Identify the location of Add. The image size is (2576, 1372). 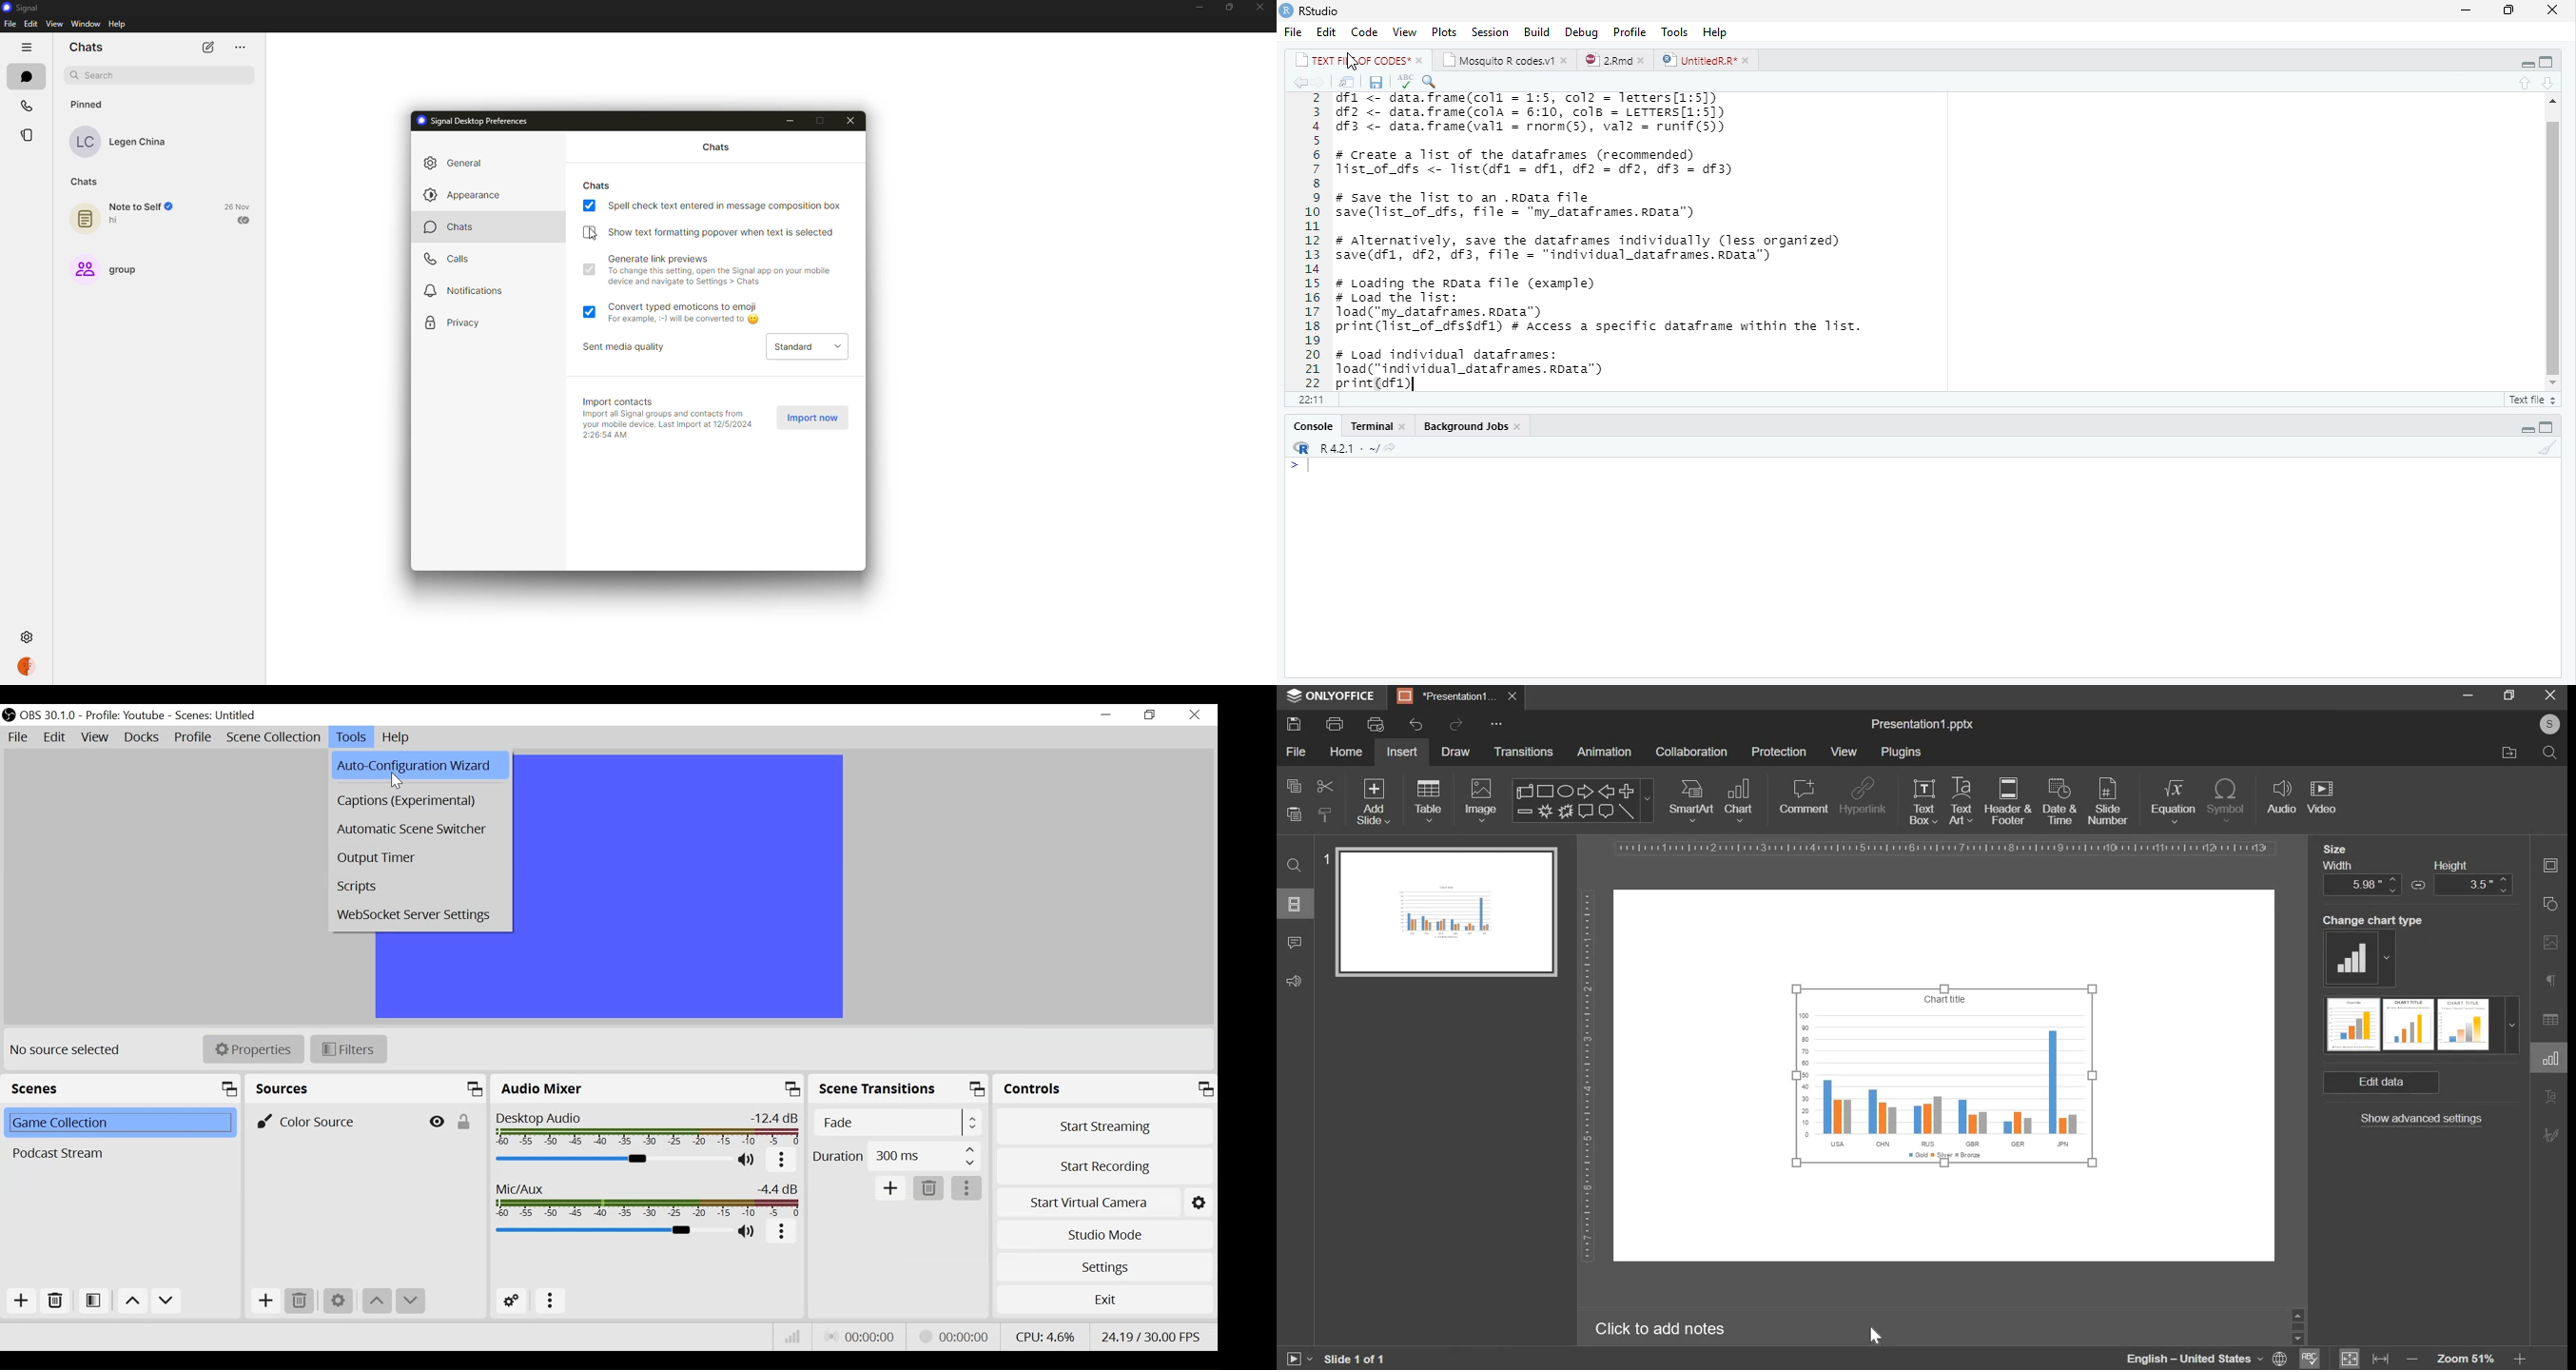
(21, 1301).